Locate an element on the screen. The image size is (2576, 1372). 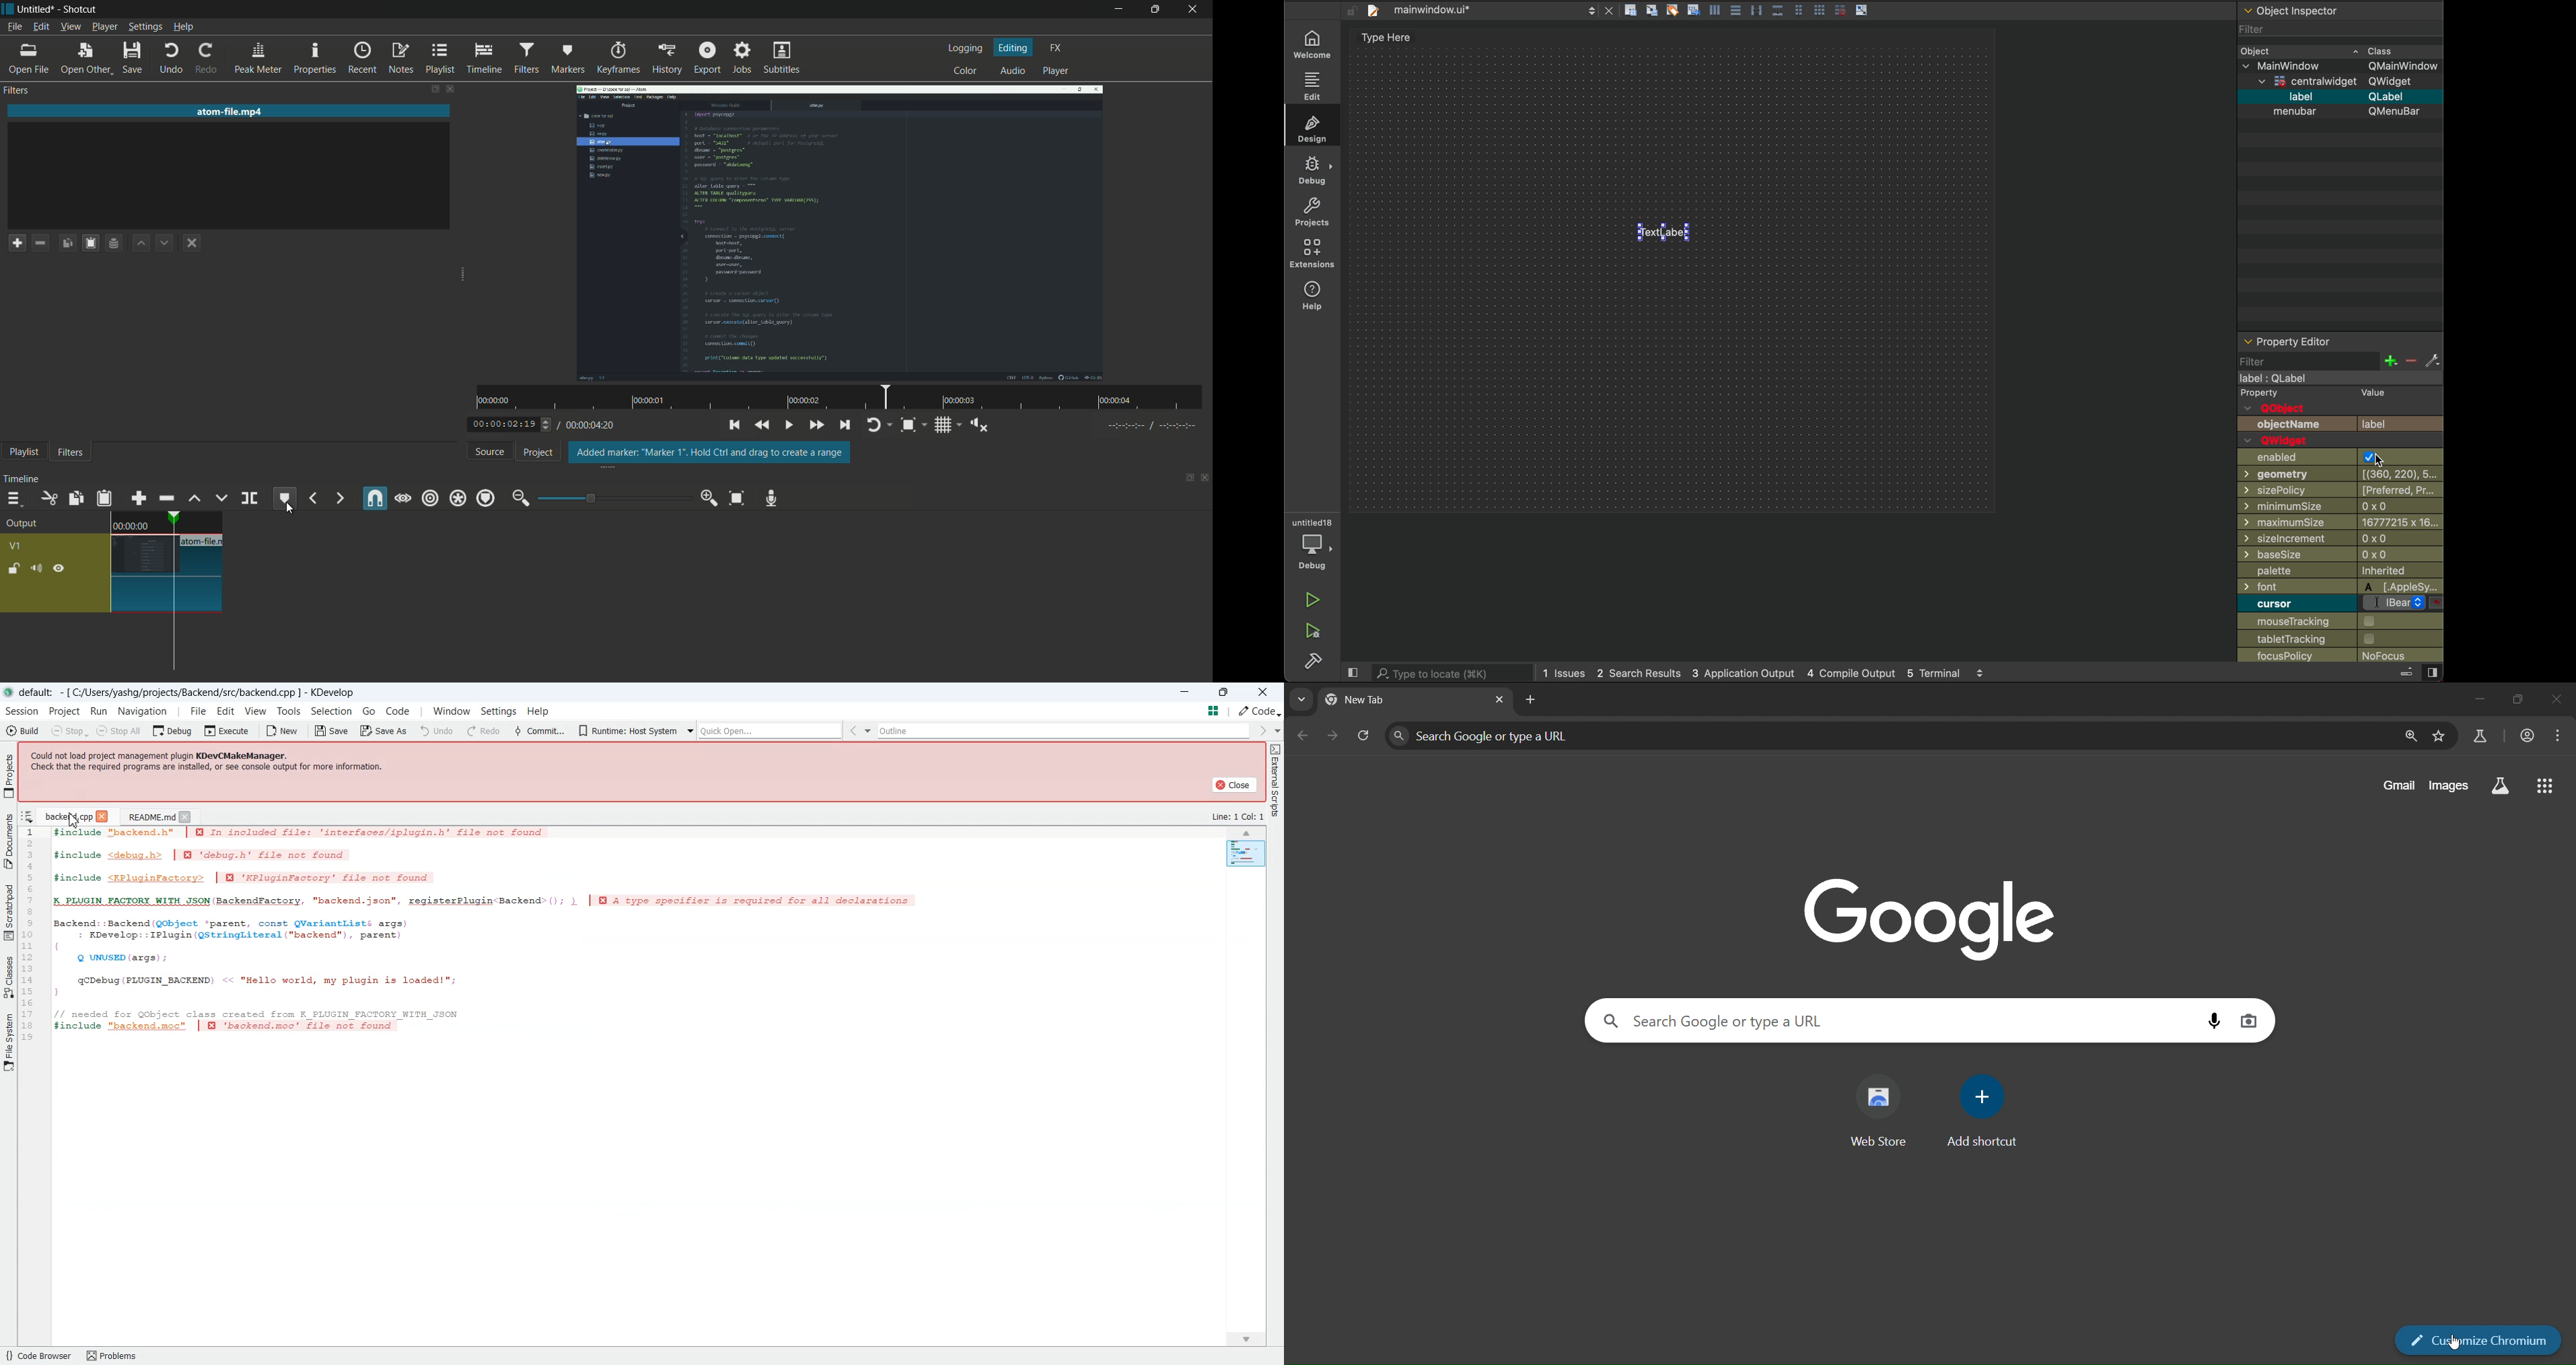
minimize is located at coordinates (2472, 698).